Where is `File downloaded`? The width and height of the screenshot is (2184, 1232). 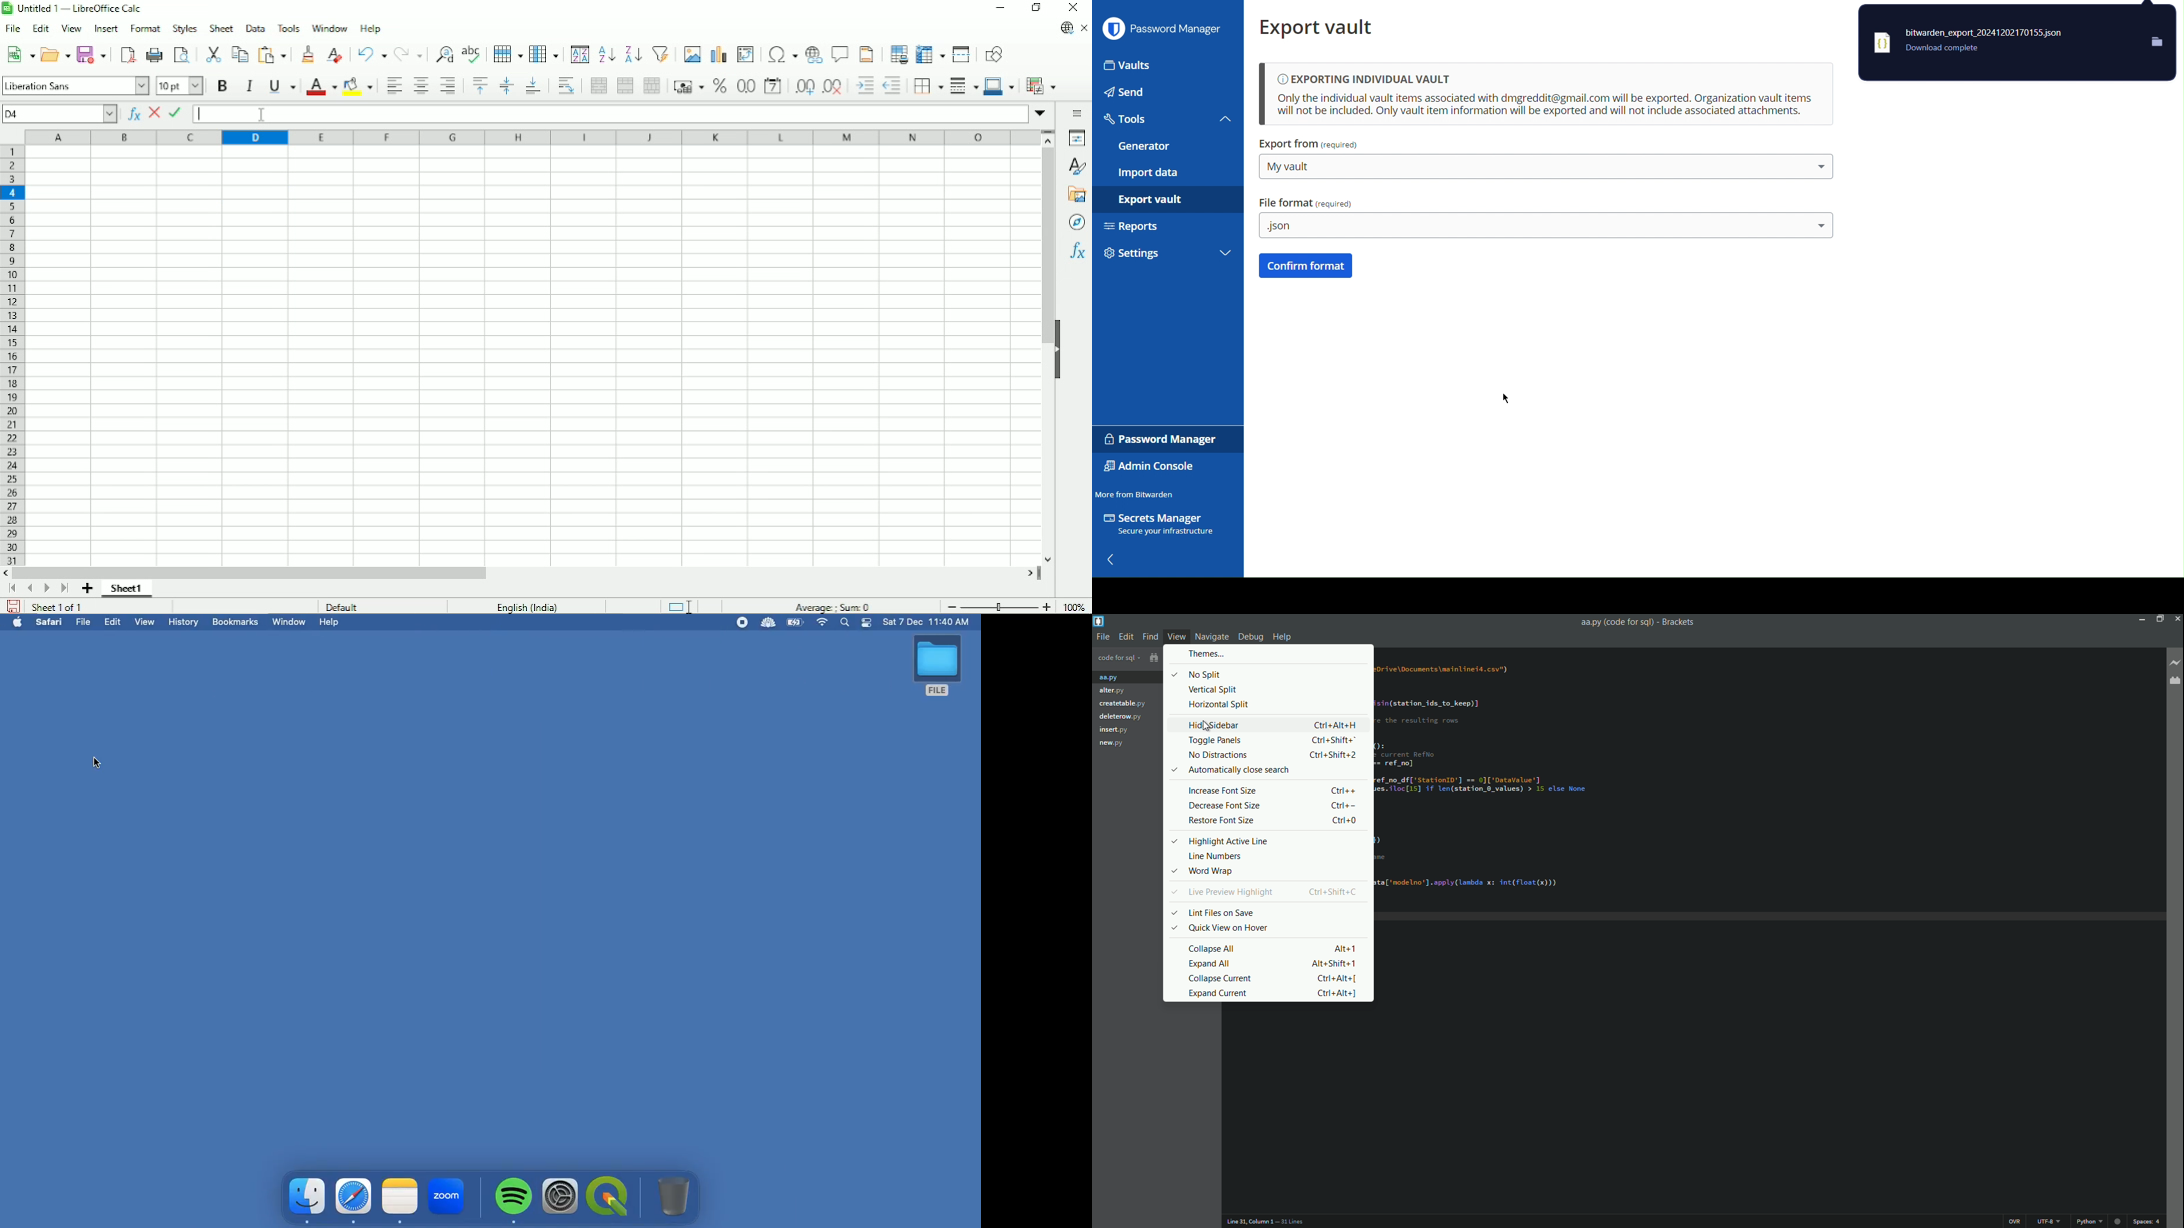
File downloaded is located at coordinates (2016, 43).